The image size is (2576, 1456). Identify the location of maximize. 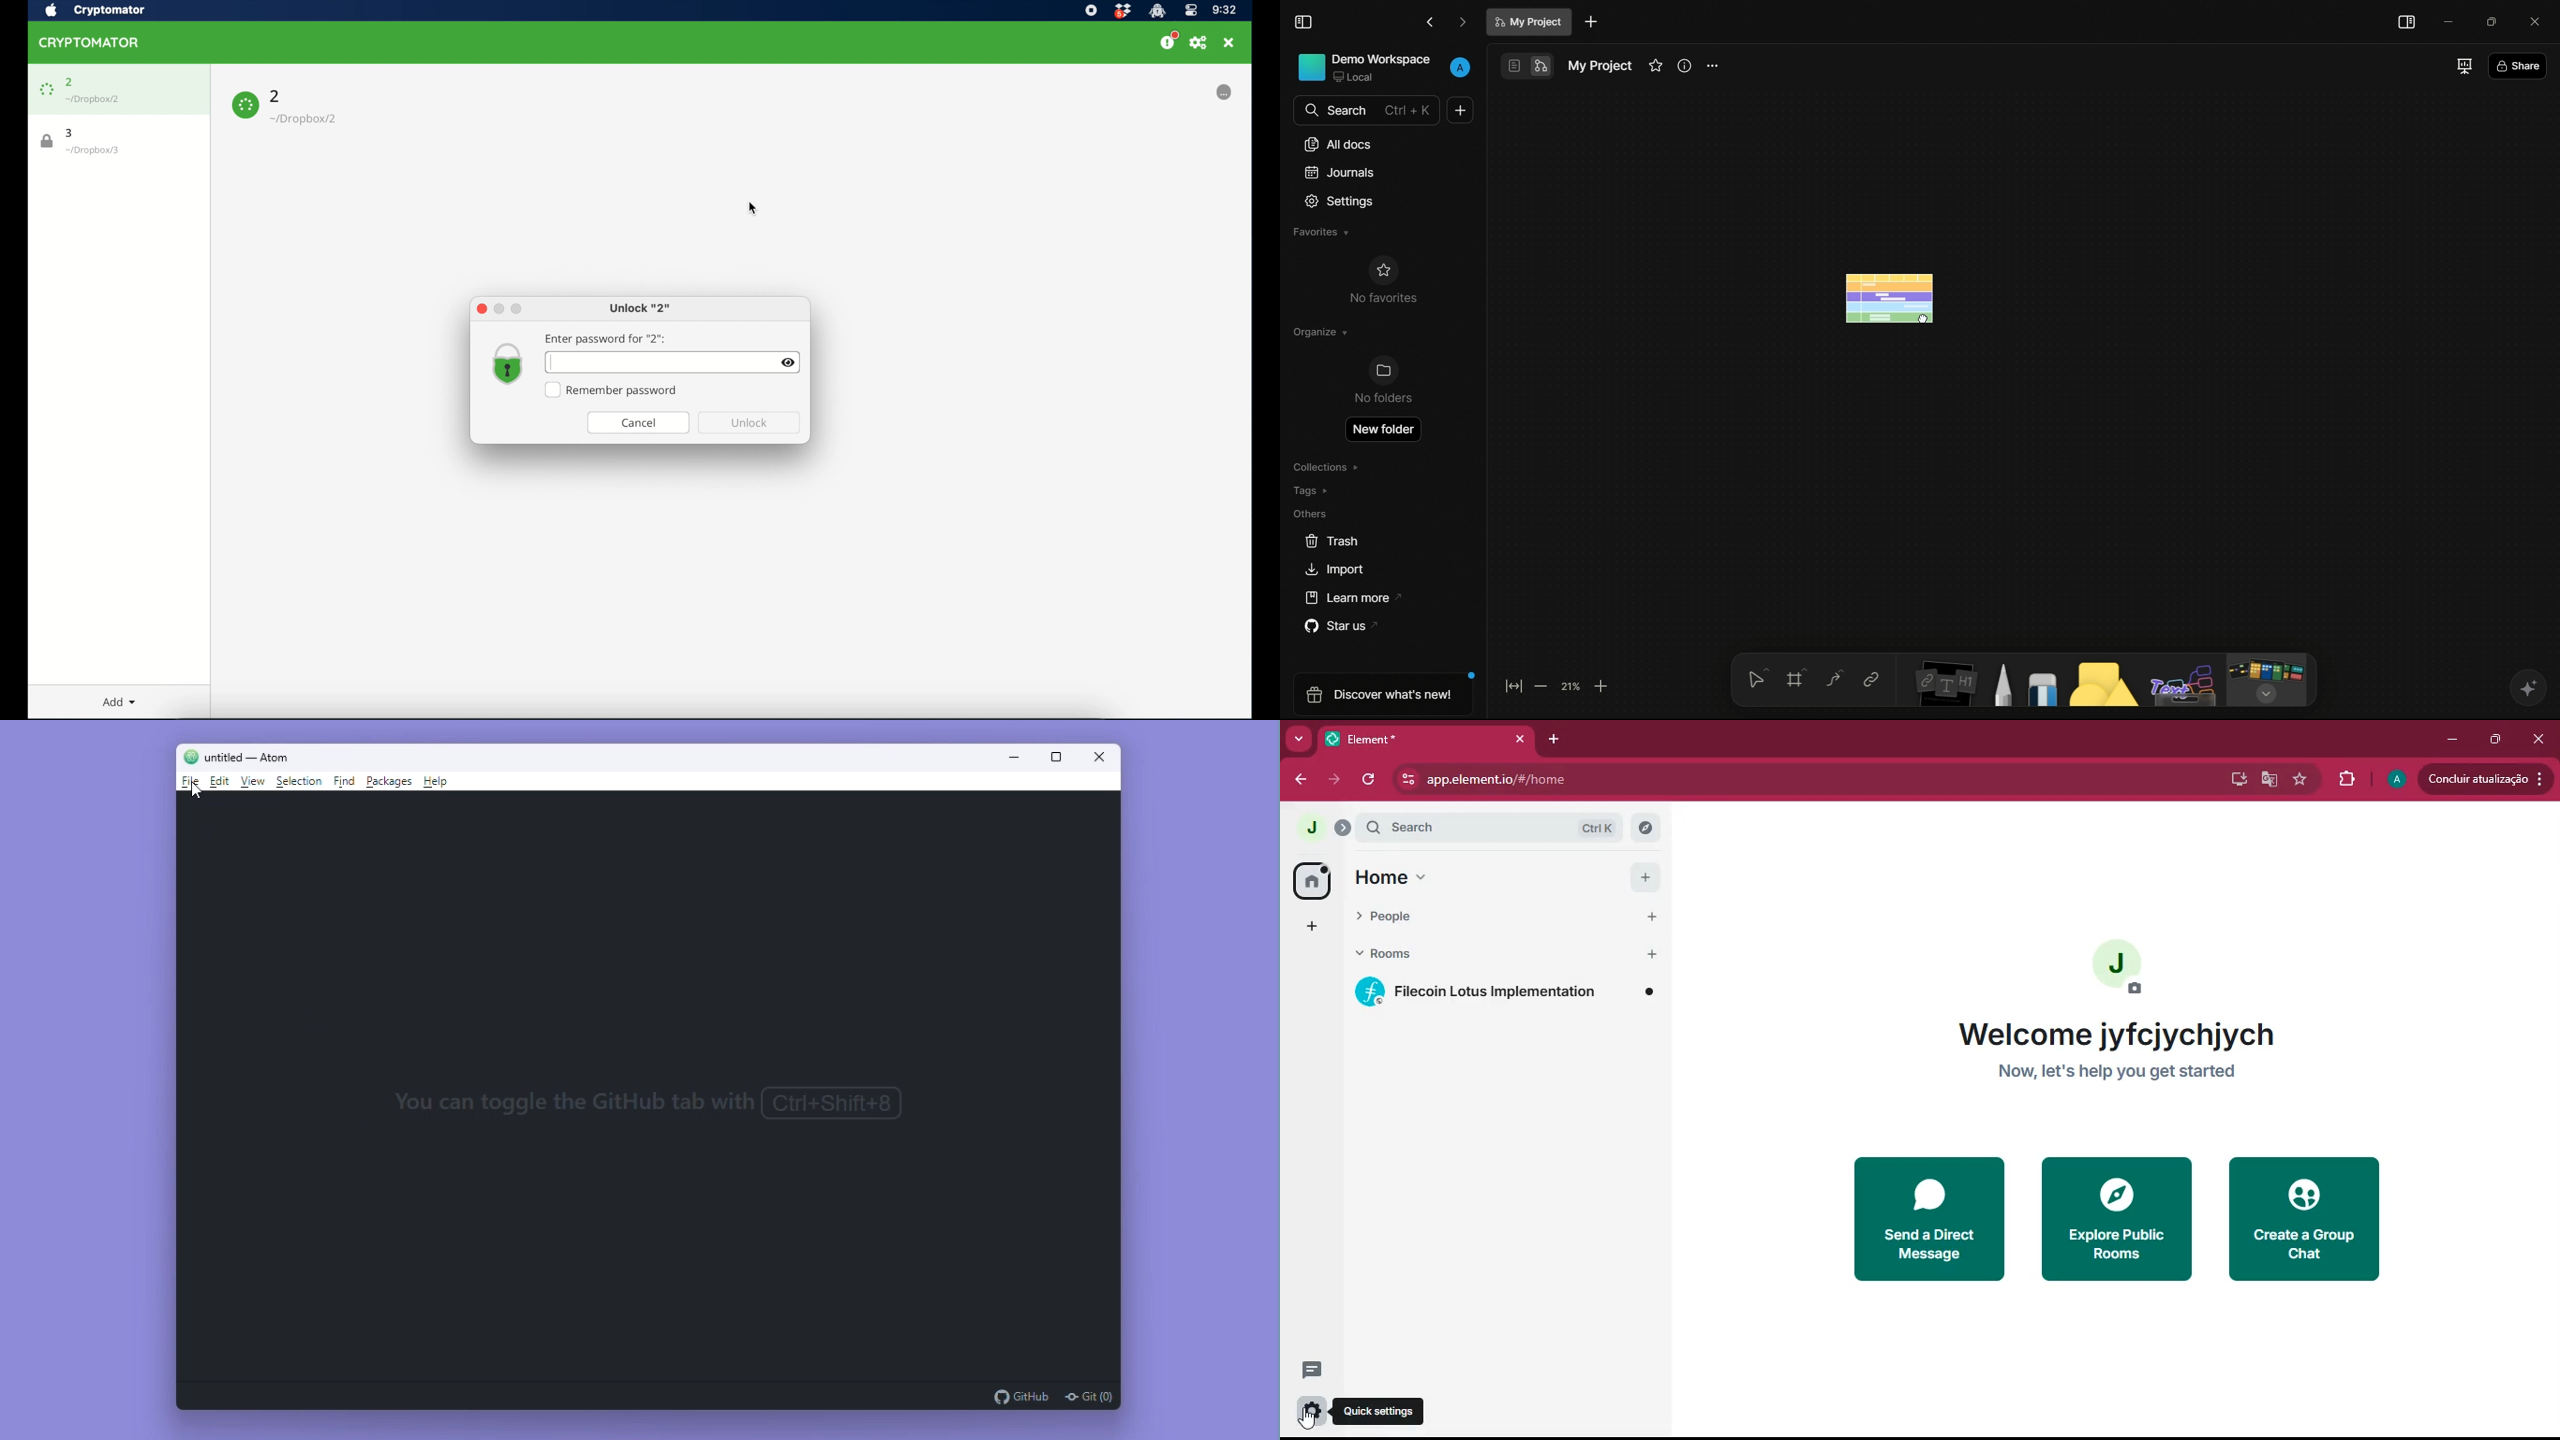
(2497, 738).